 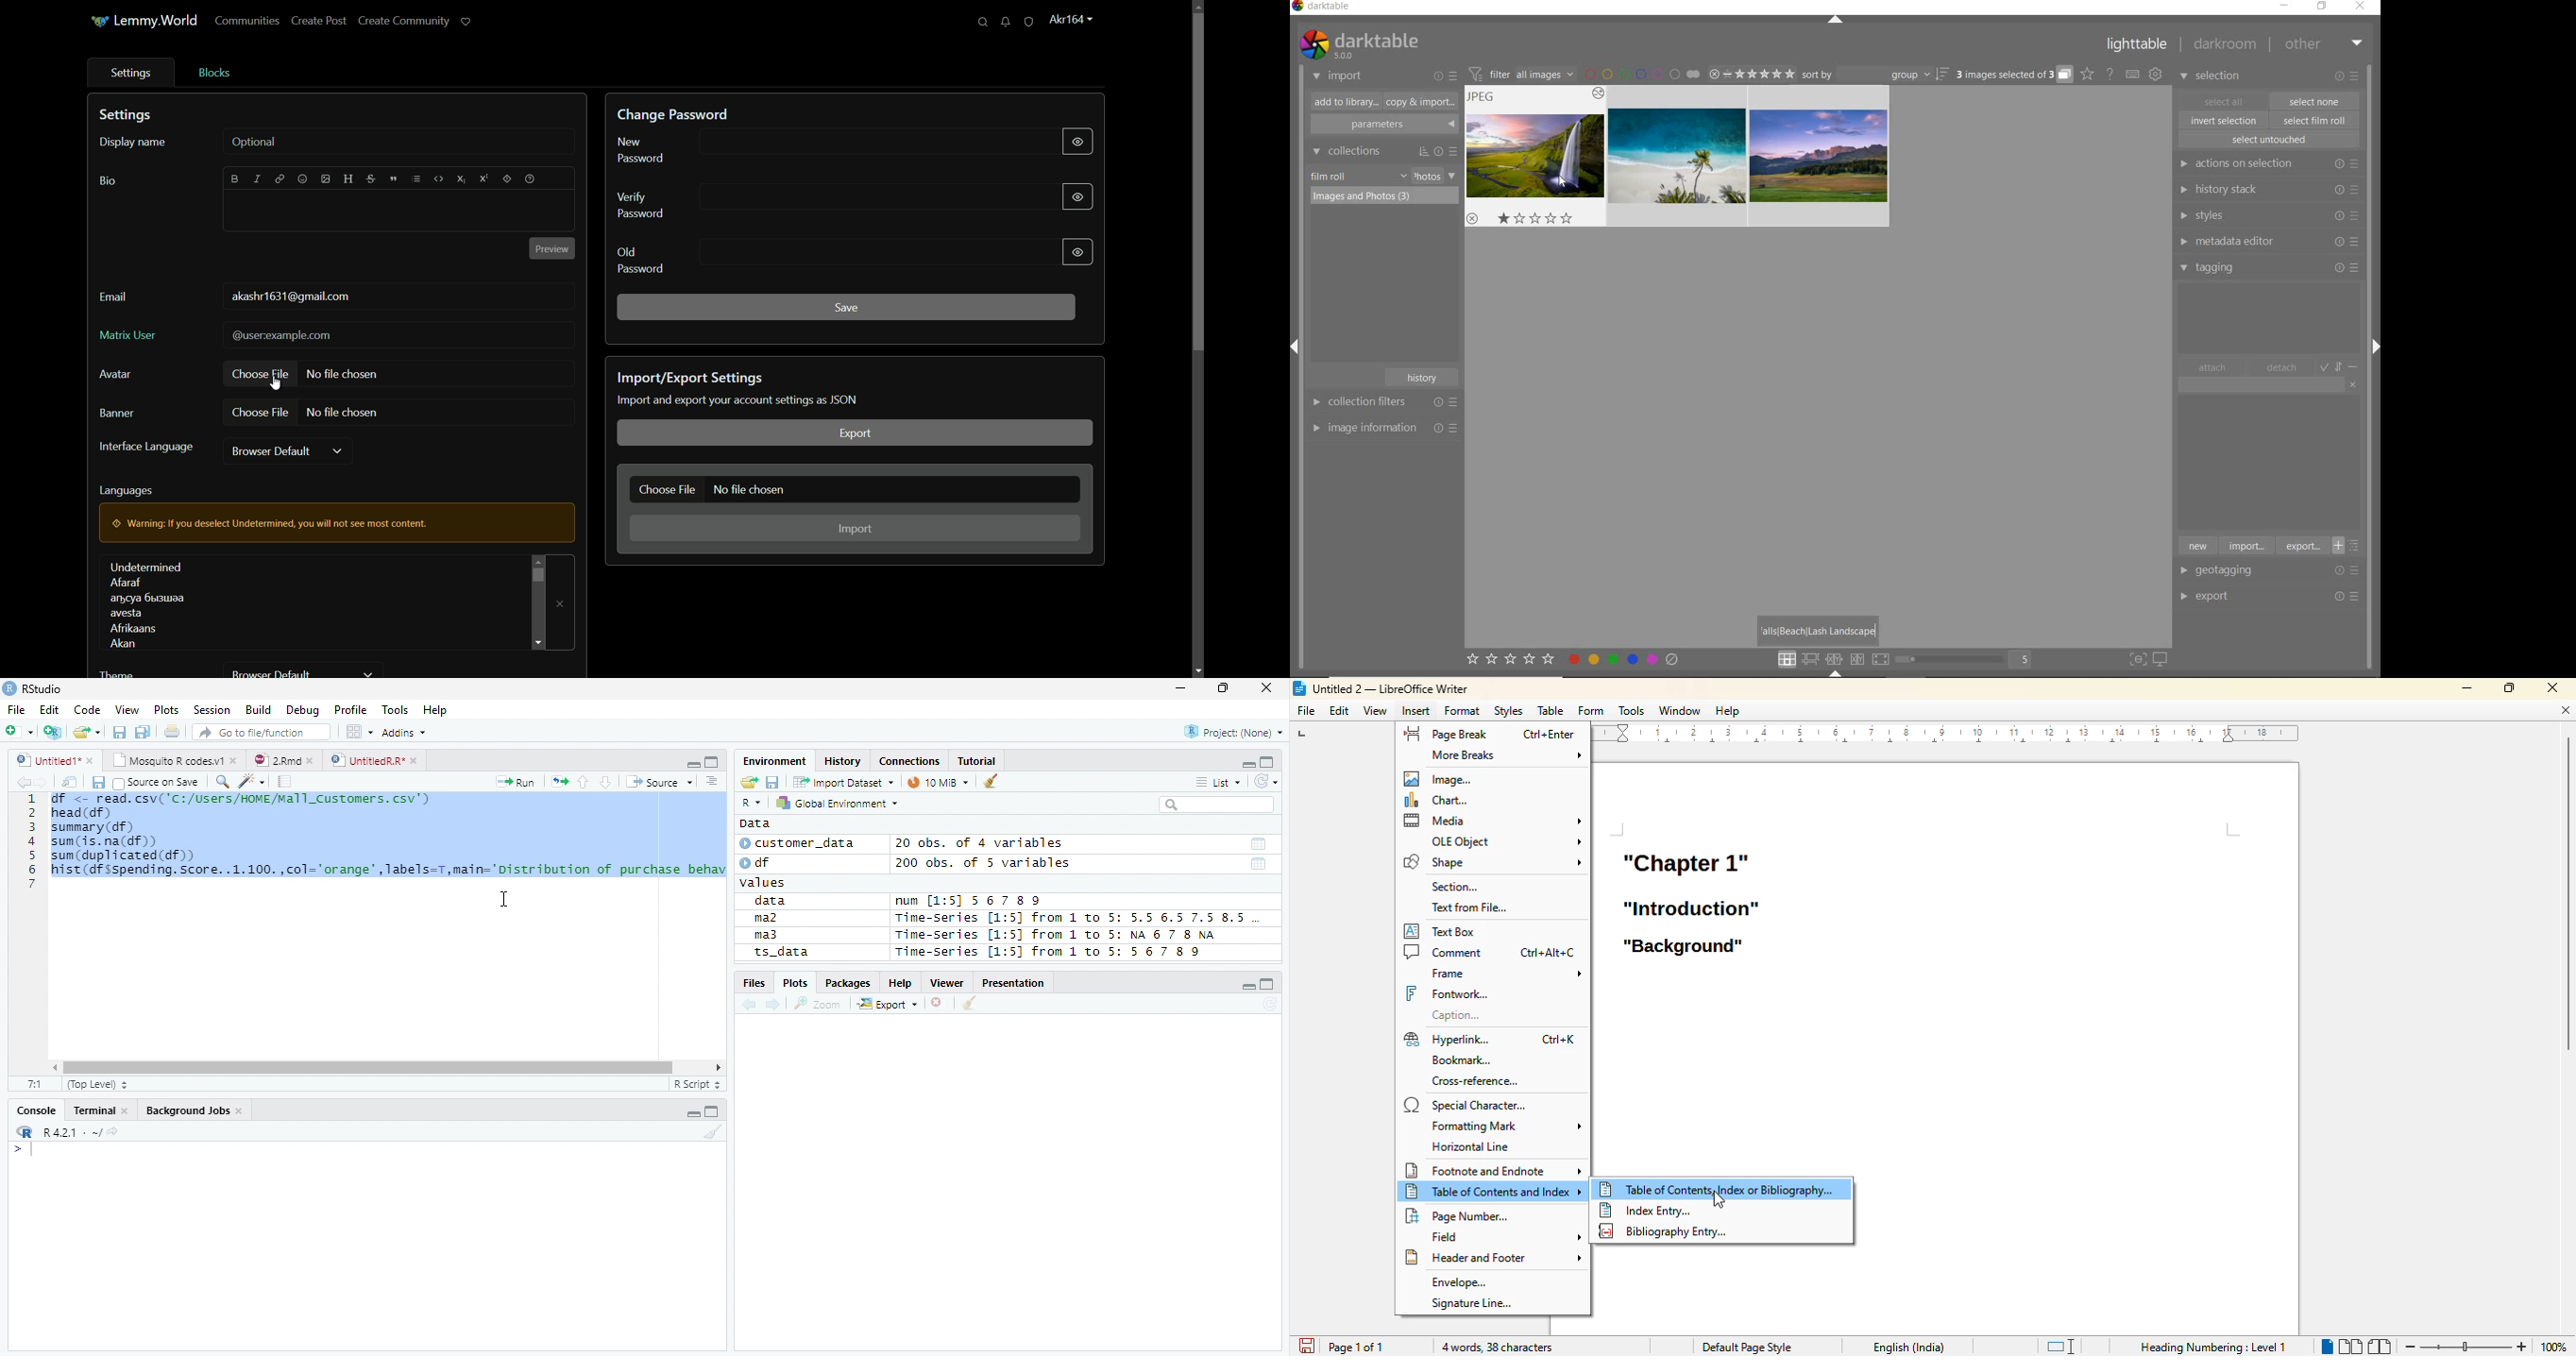 What do you see at coordinates (2349, 77) in the screenshot?
I see `modify selected images or presets & preferences` at bounding box center [2349, 77].